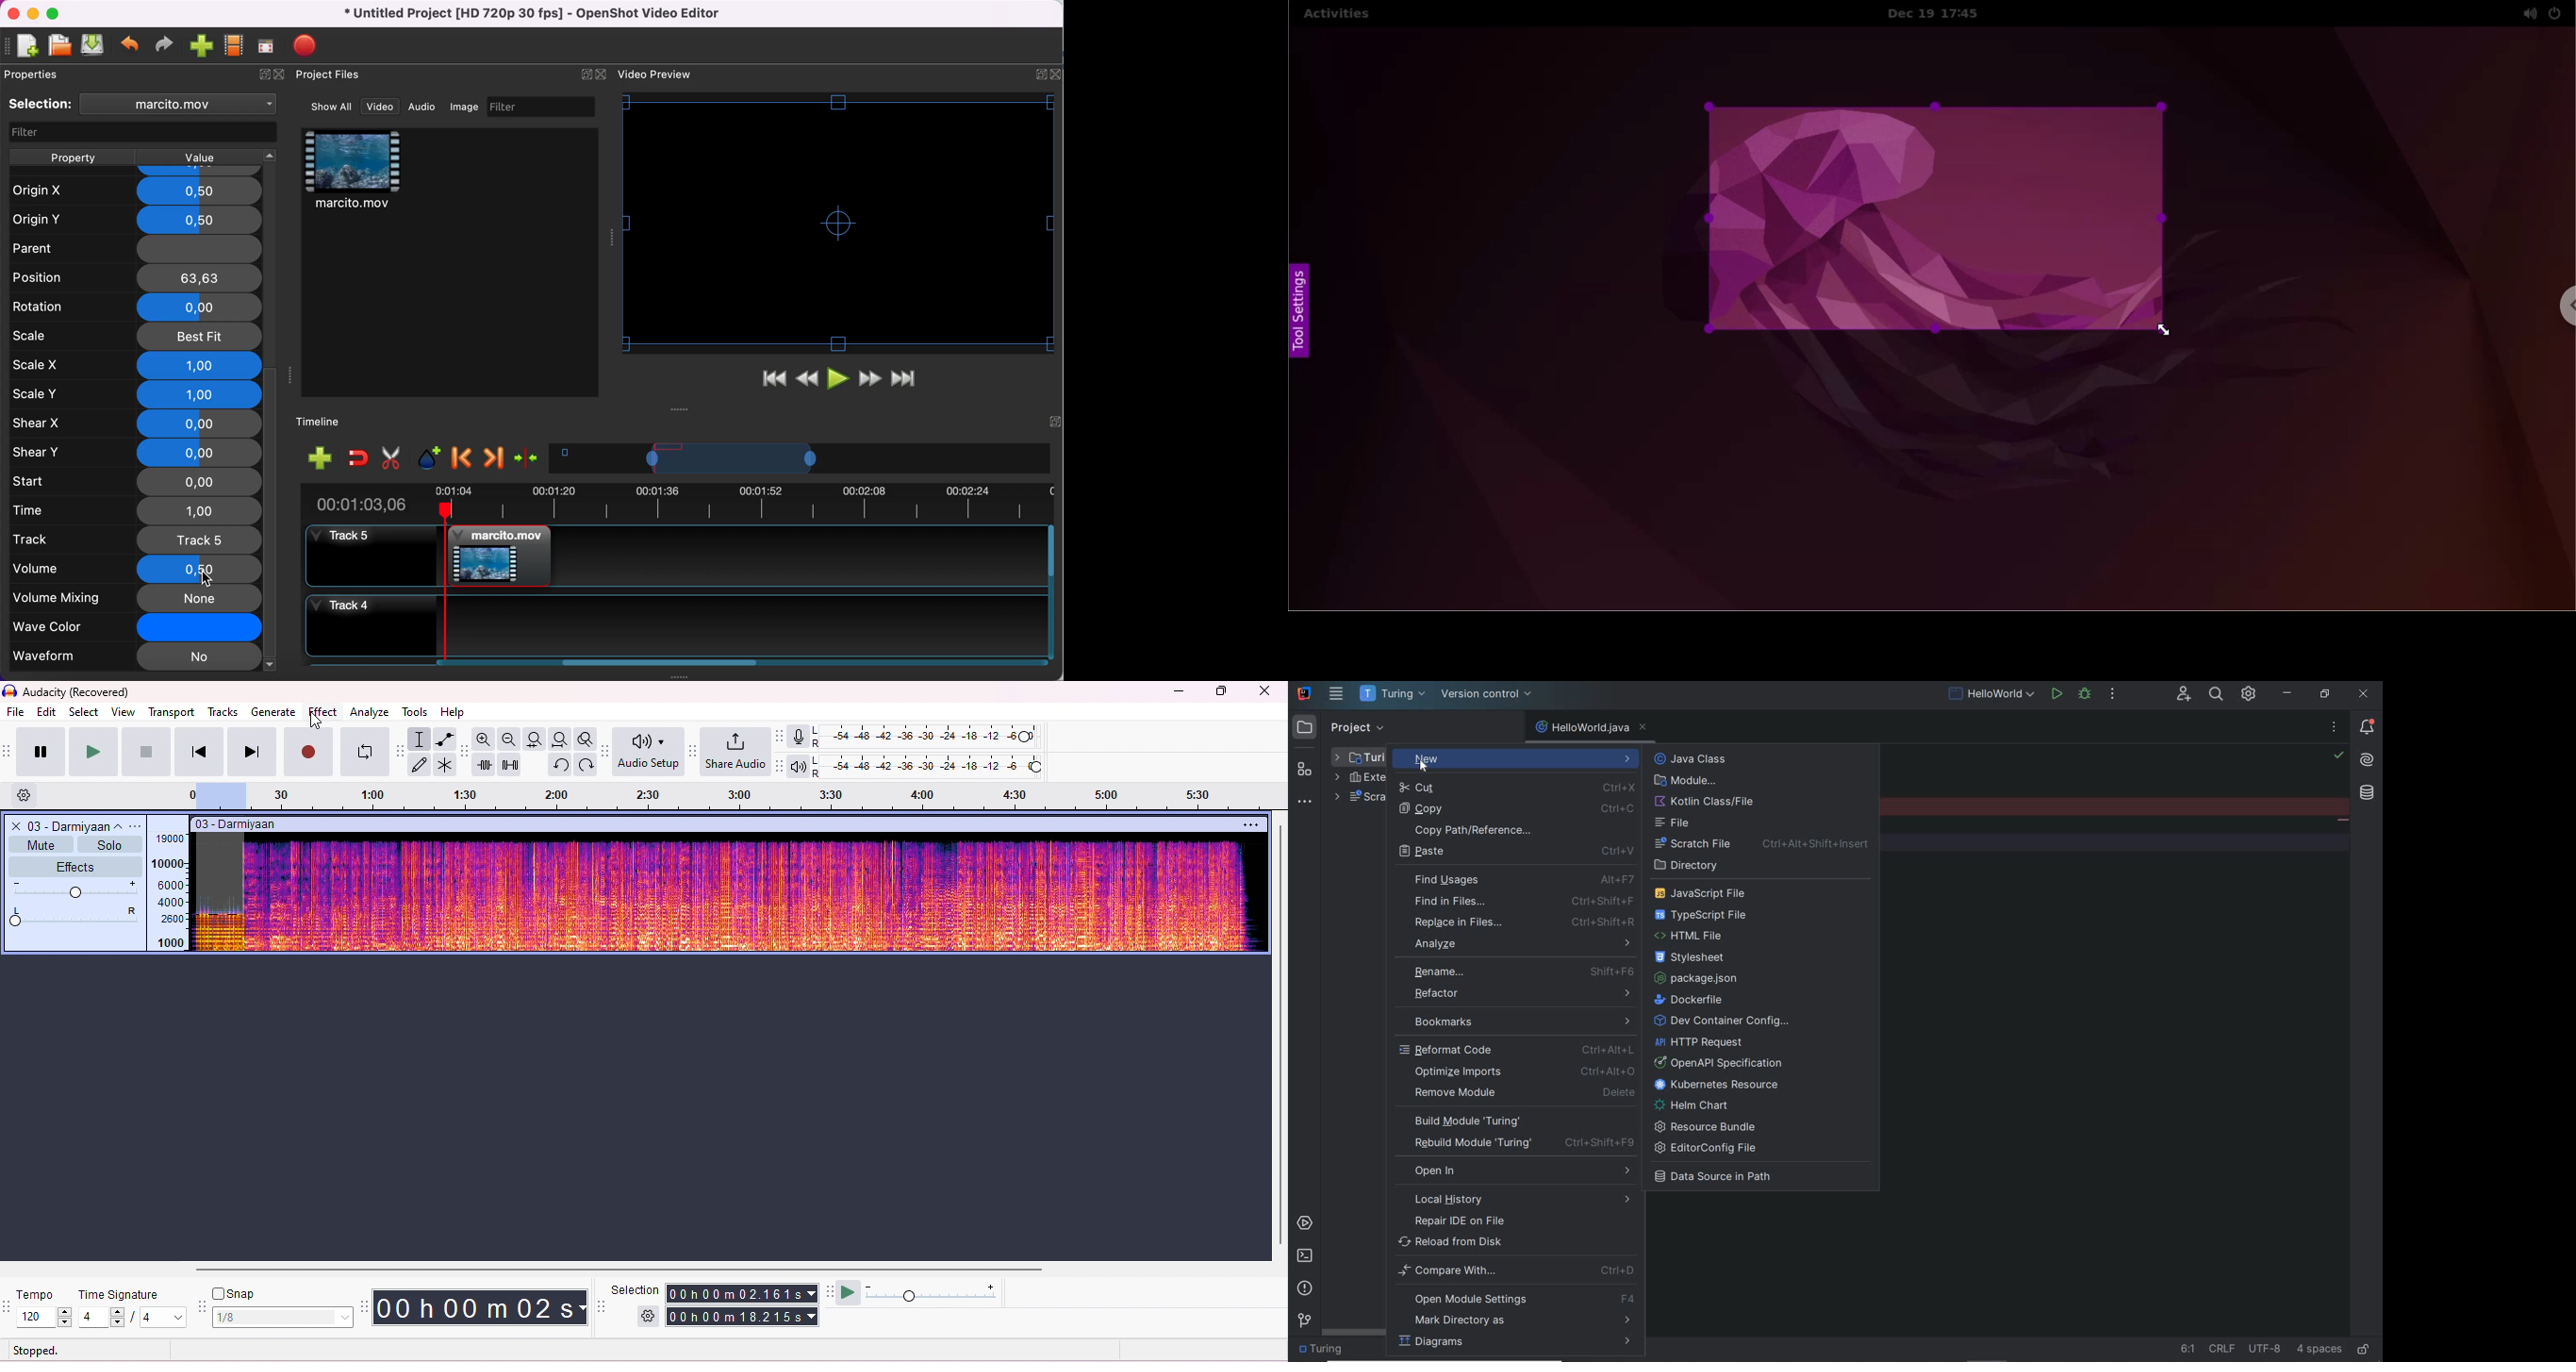  Describe the element at coordinates (239, 1292) in the screenshot. I see `snap` at that location.